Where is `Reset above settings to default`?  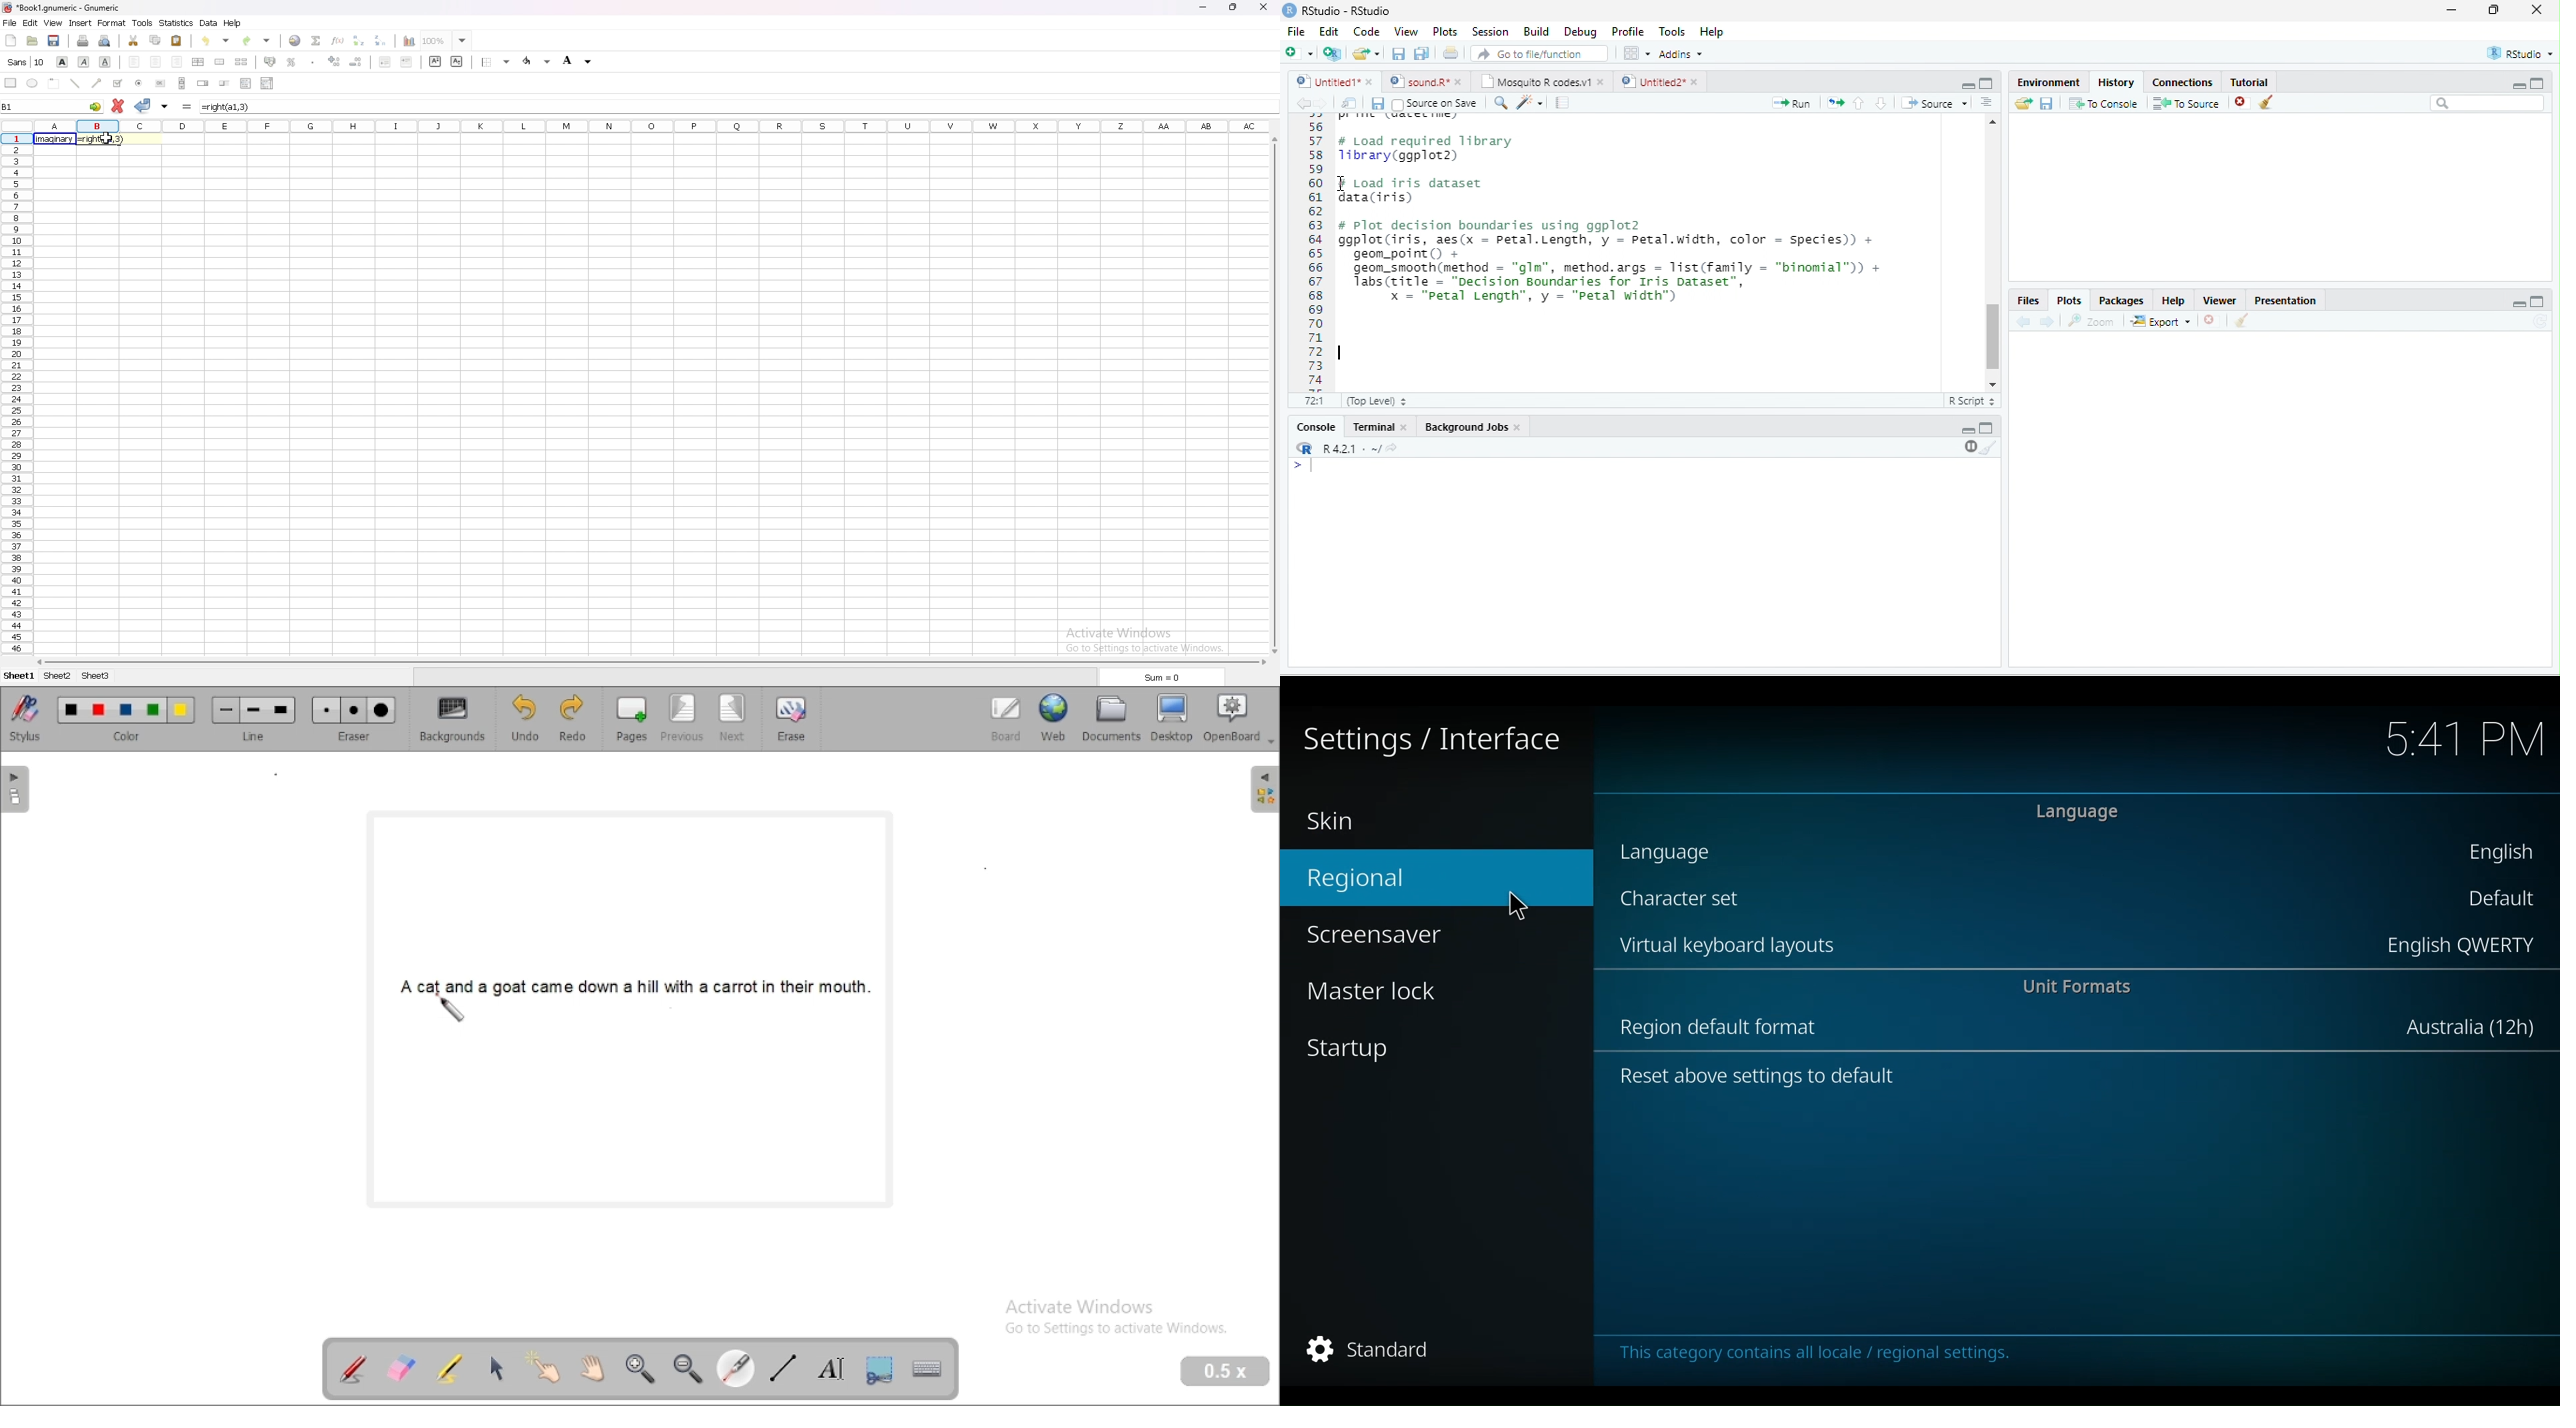
Reset above settings to default is located at coordinates (1761, 1077).